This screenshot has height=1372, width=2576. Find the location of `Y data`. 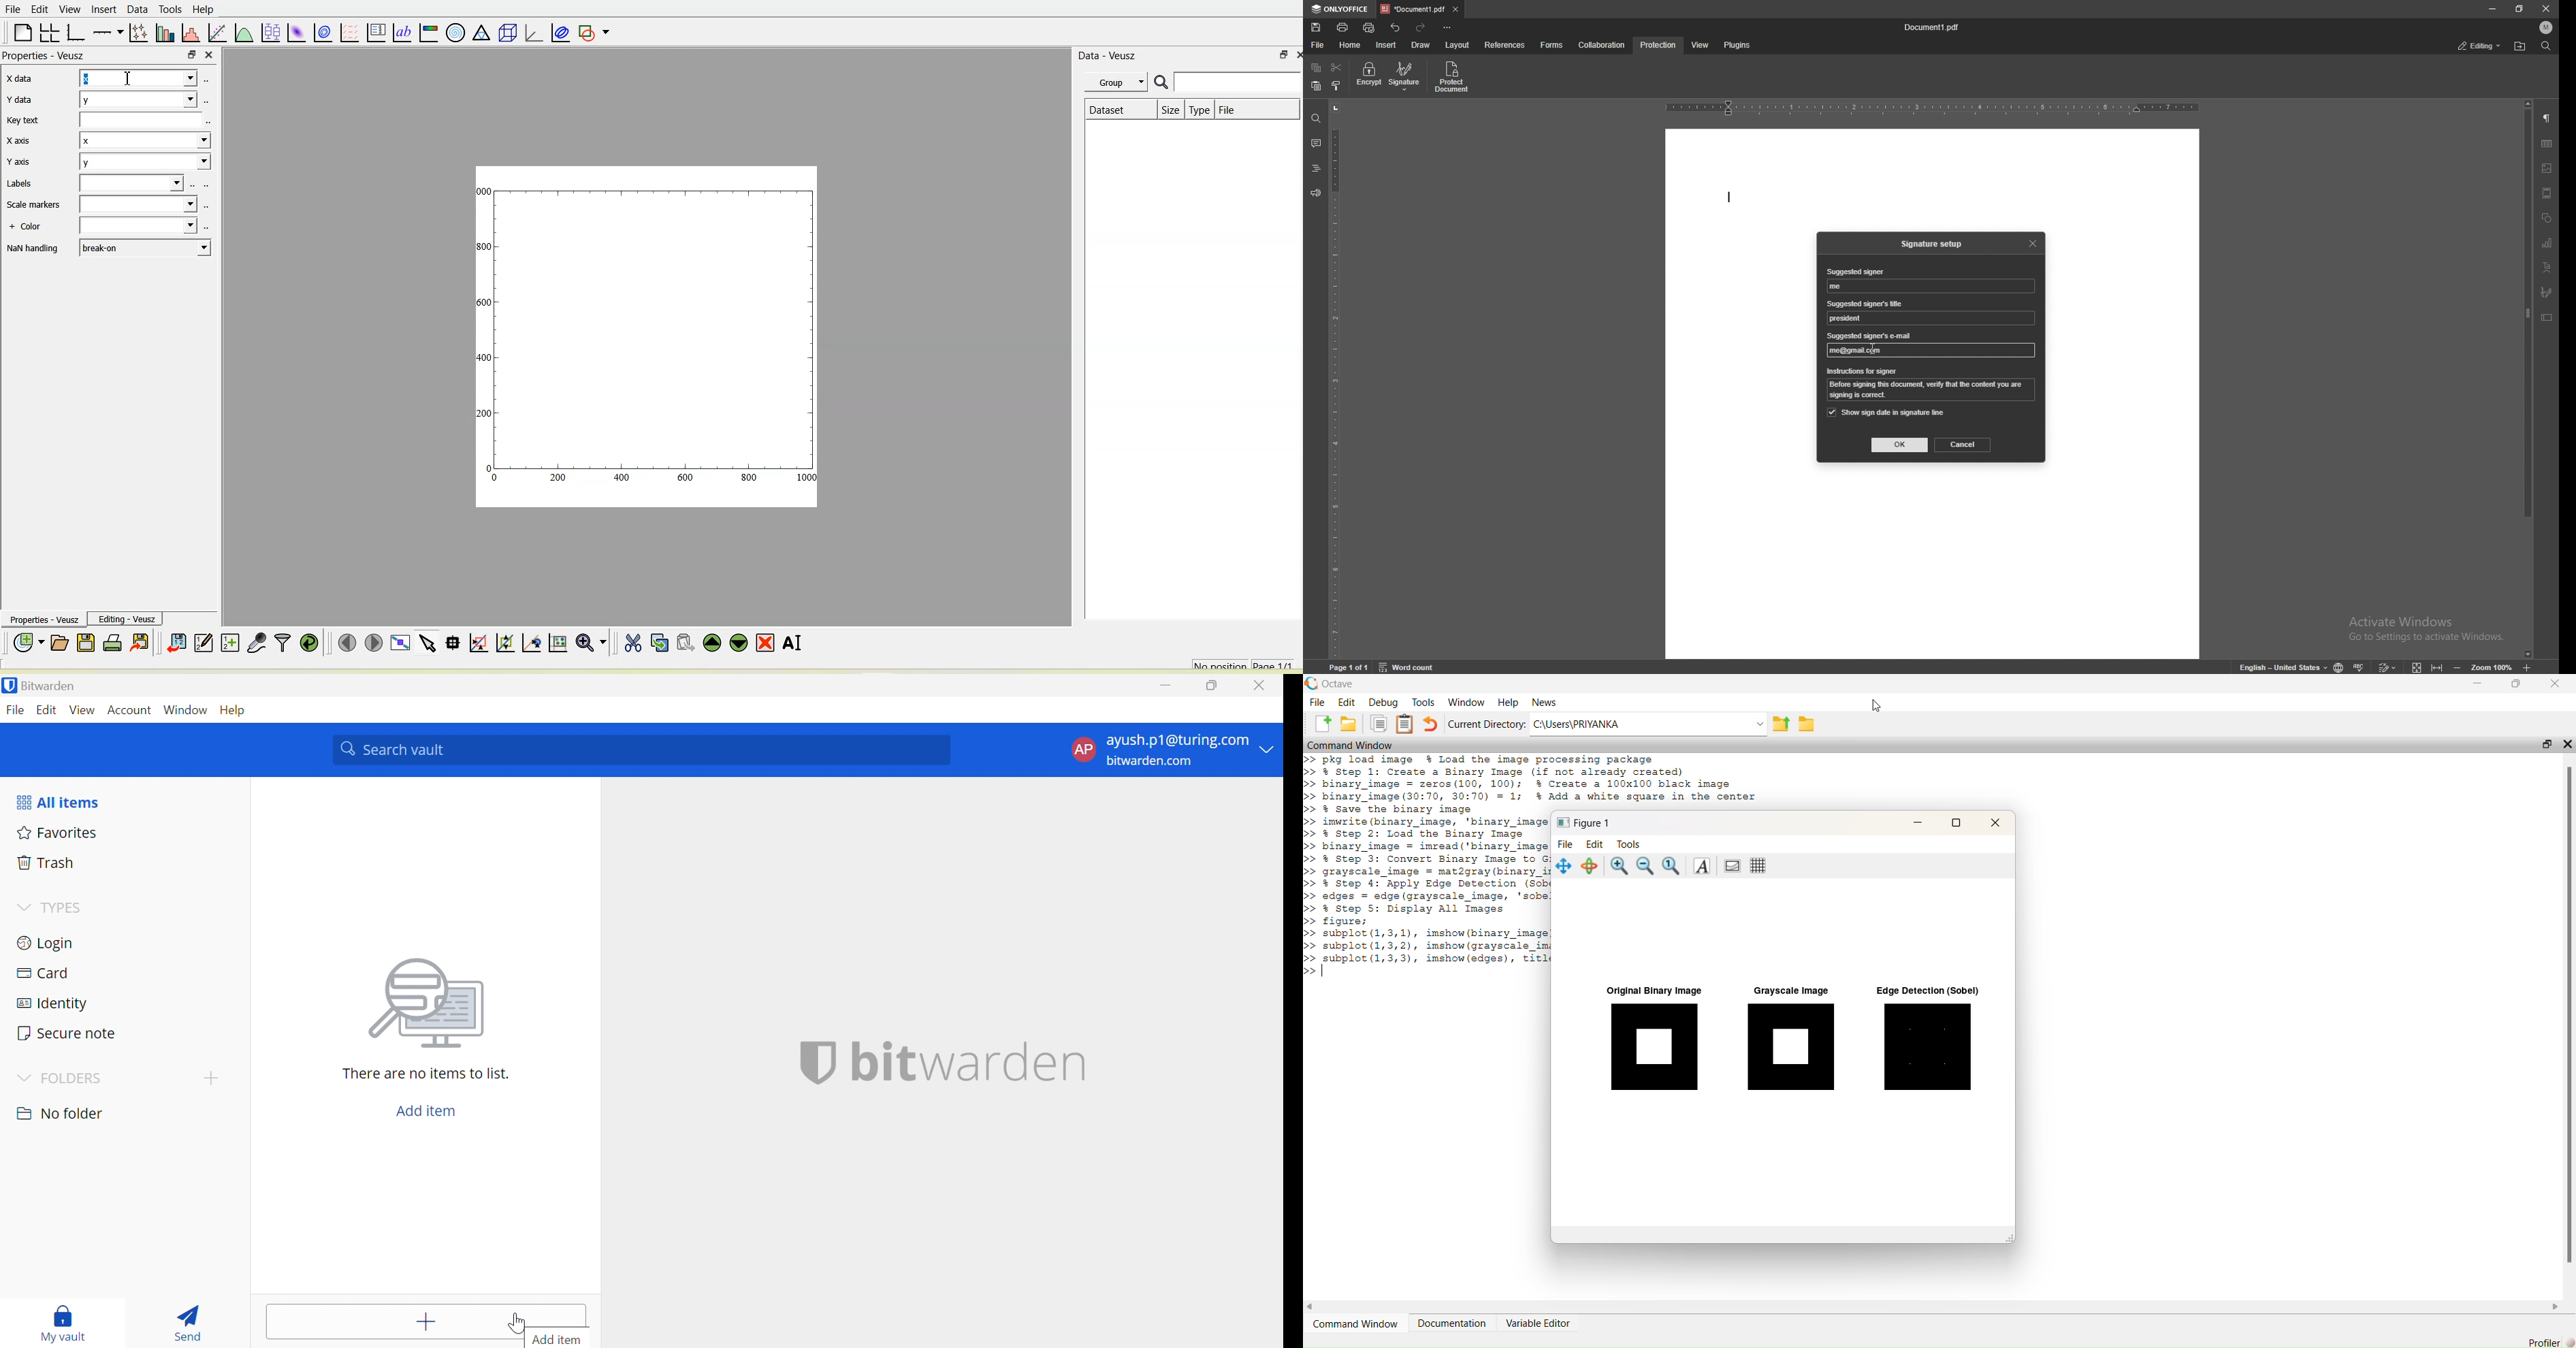

Y data is located at coordinates (23, 101).